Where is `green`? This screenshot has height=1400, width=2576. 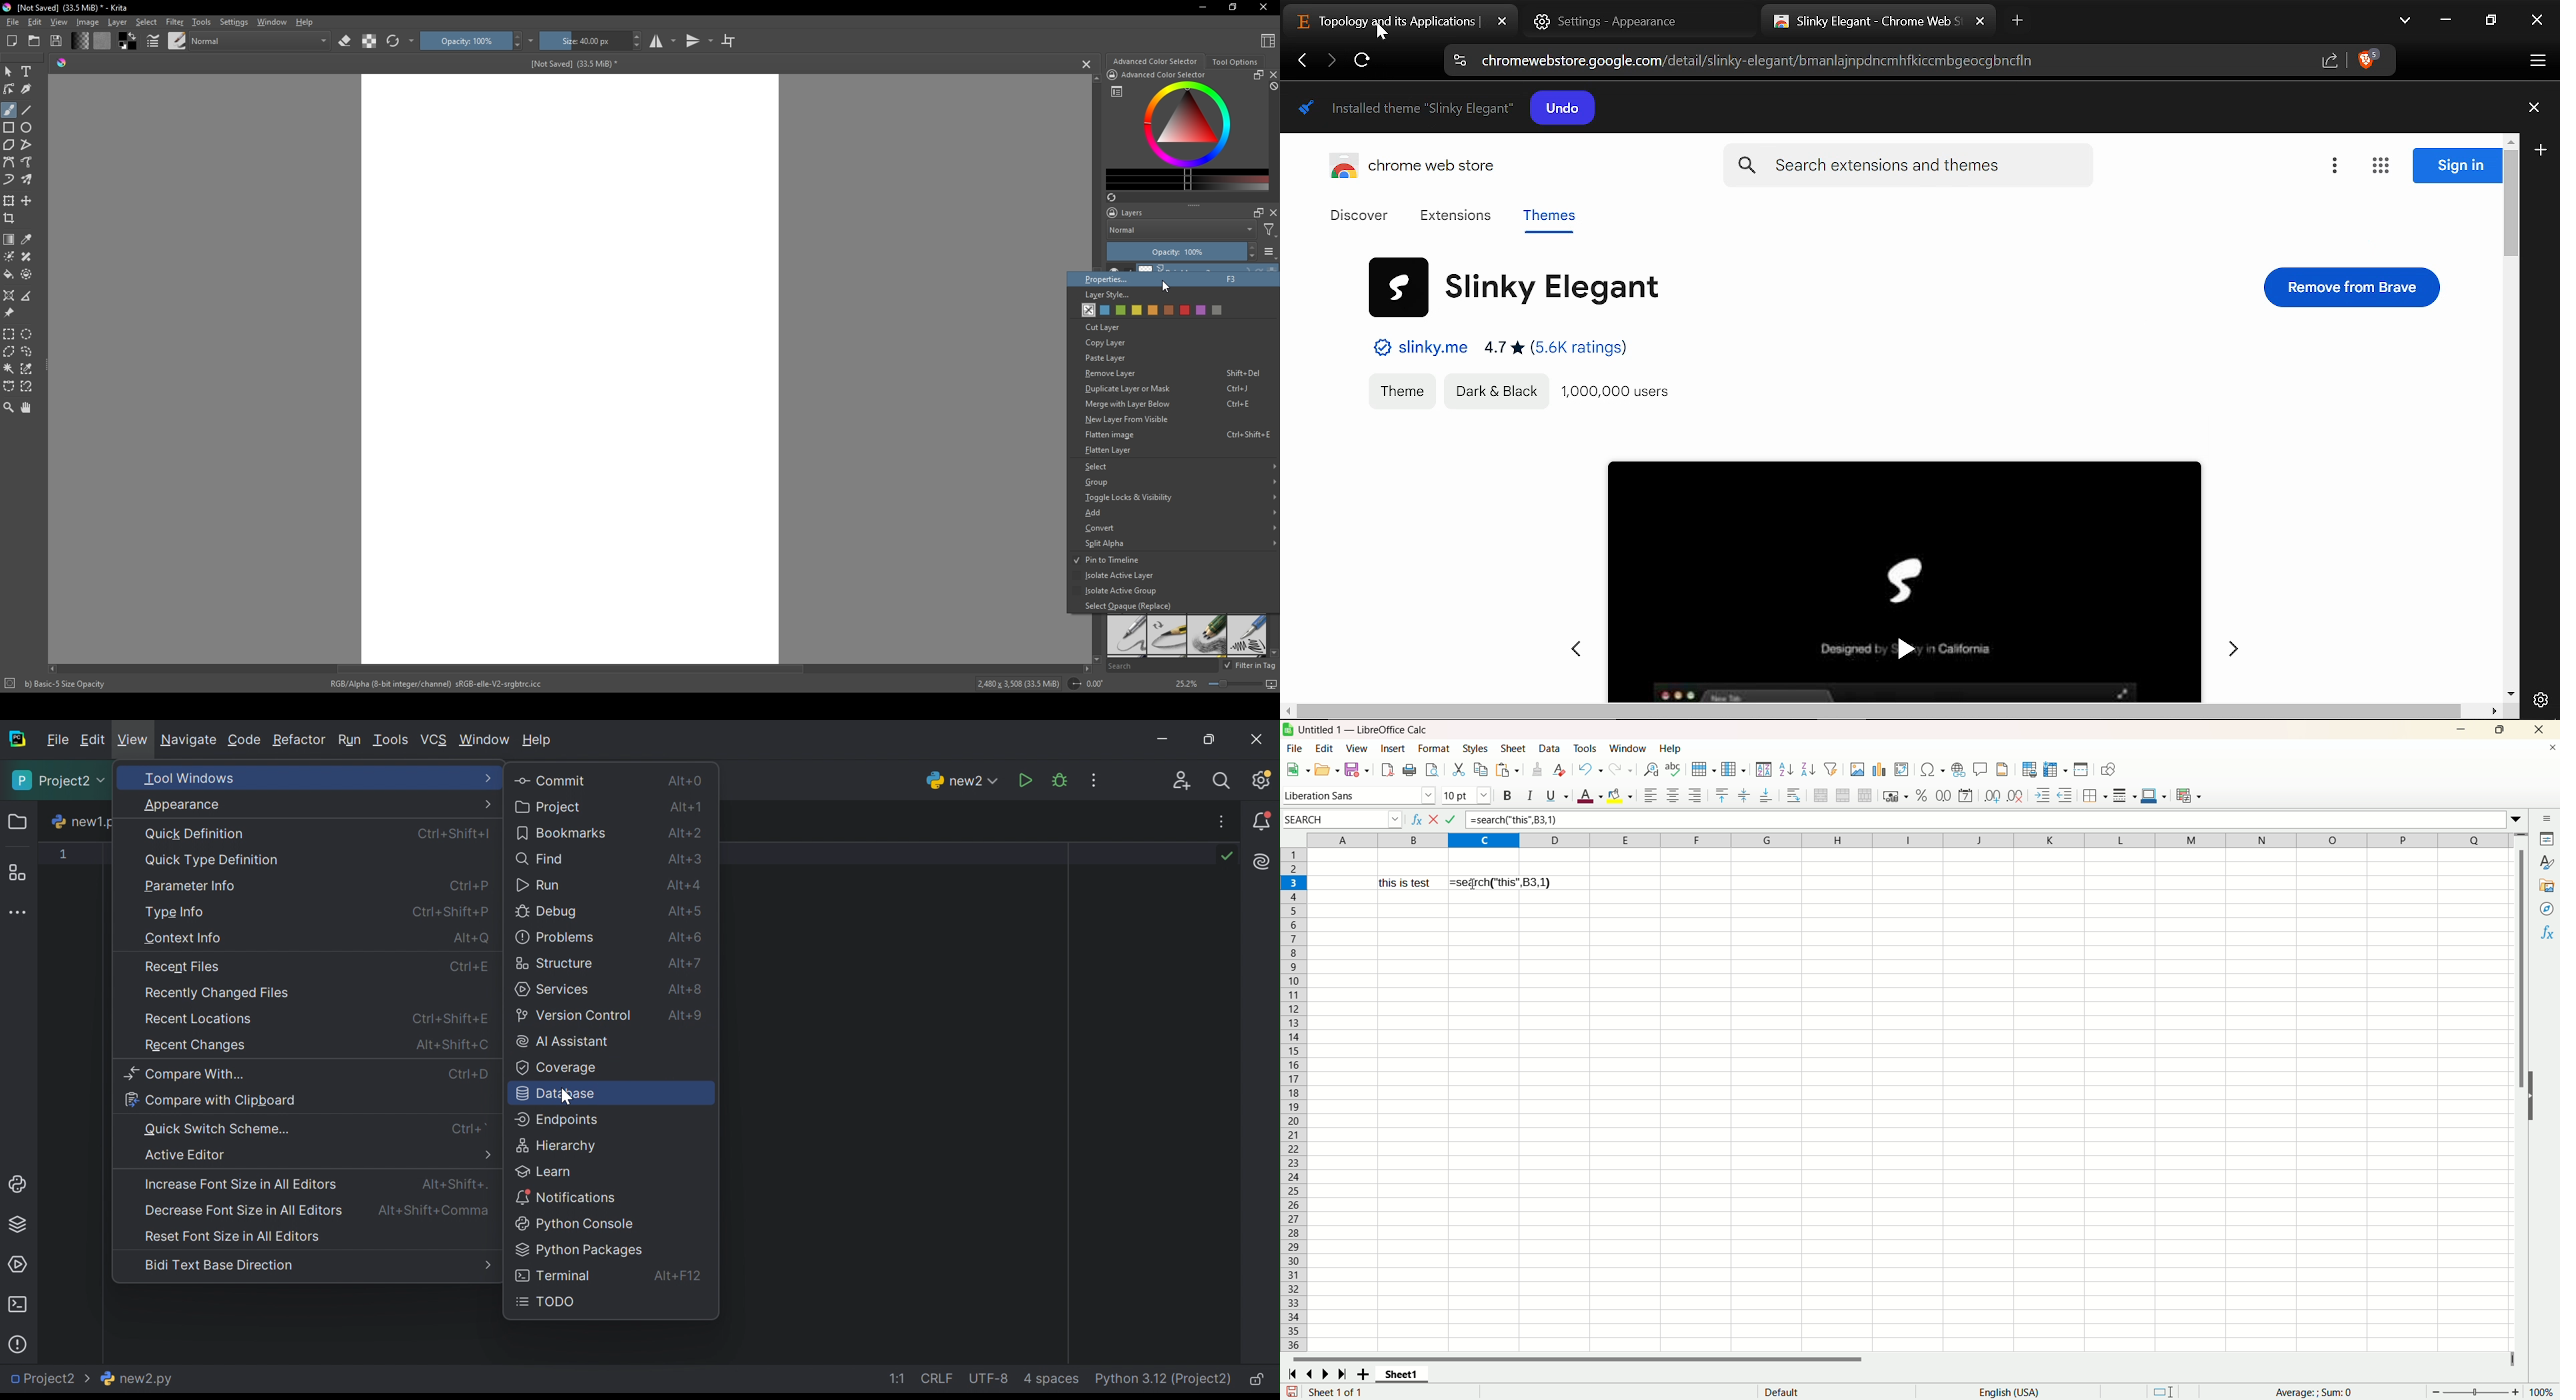
green is located at coordinates (1118, 311).